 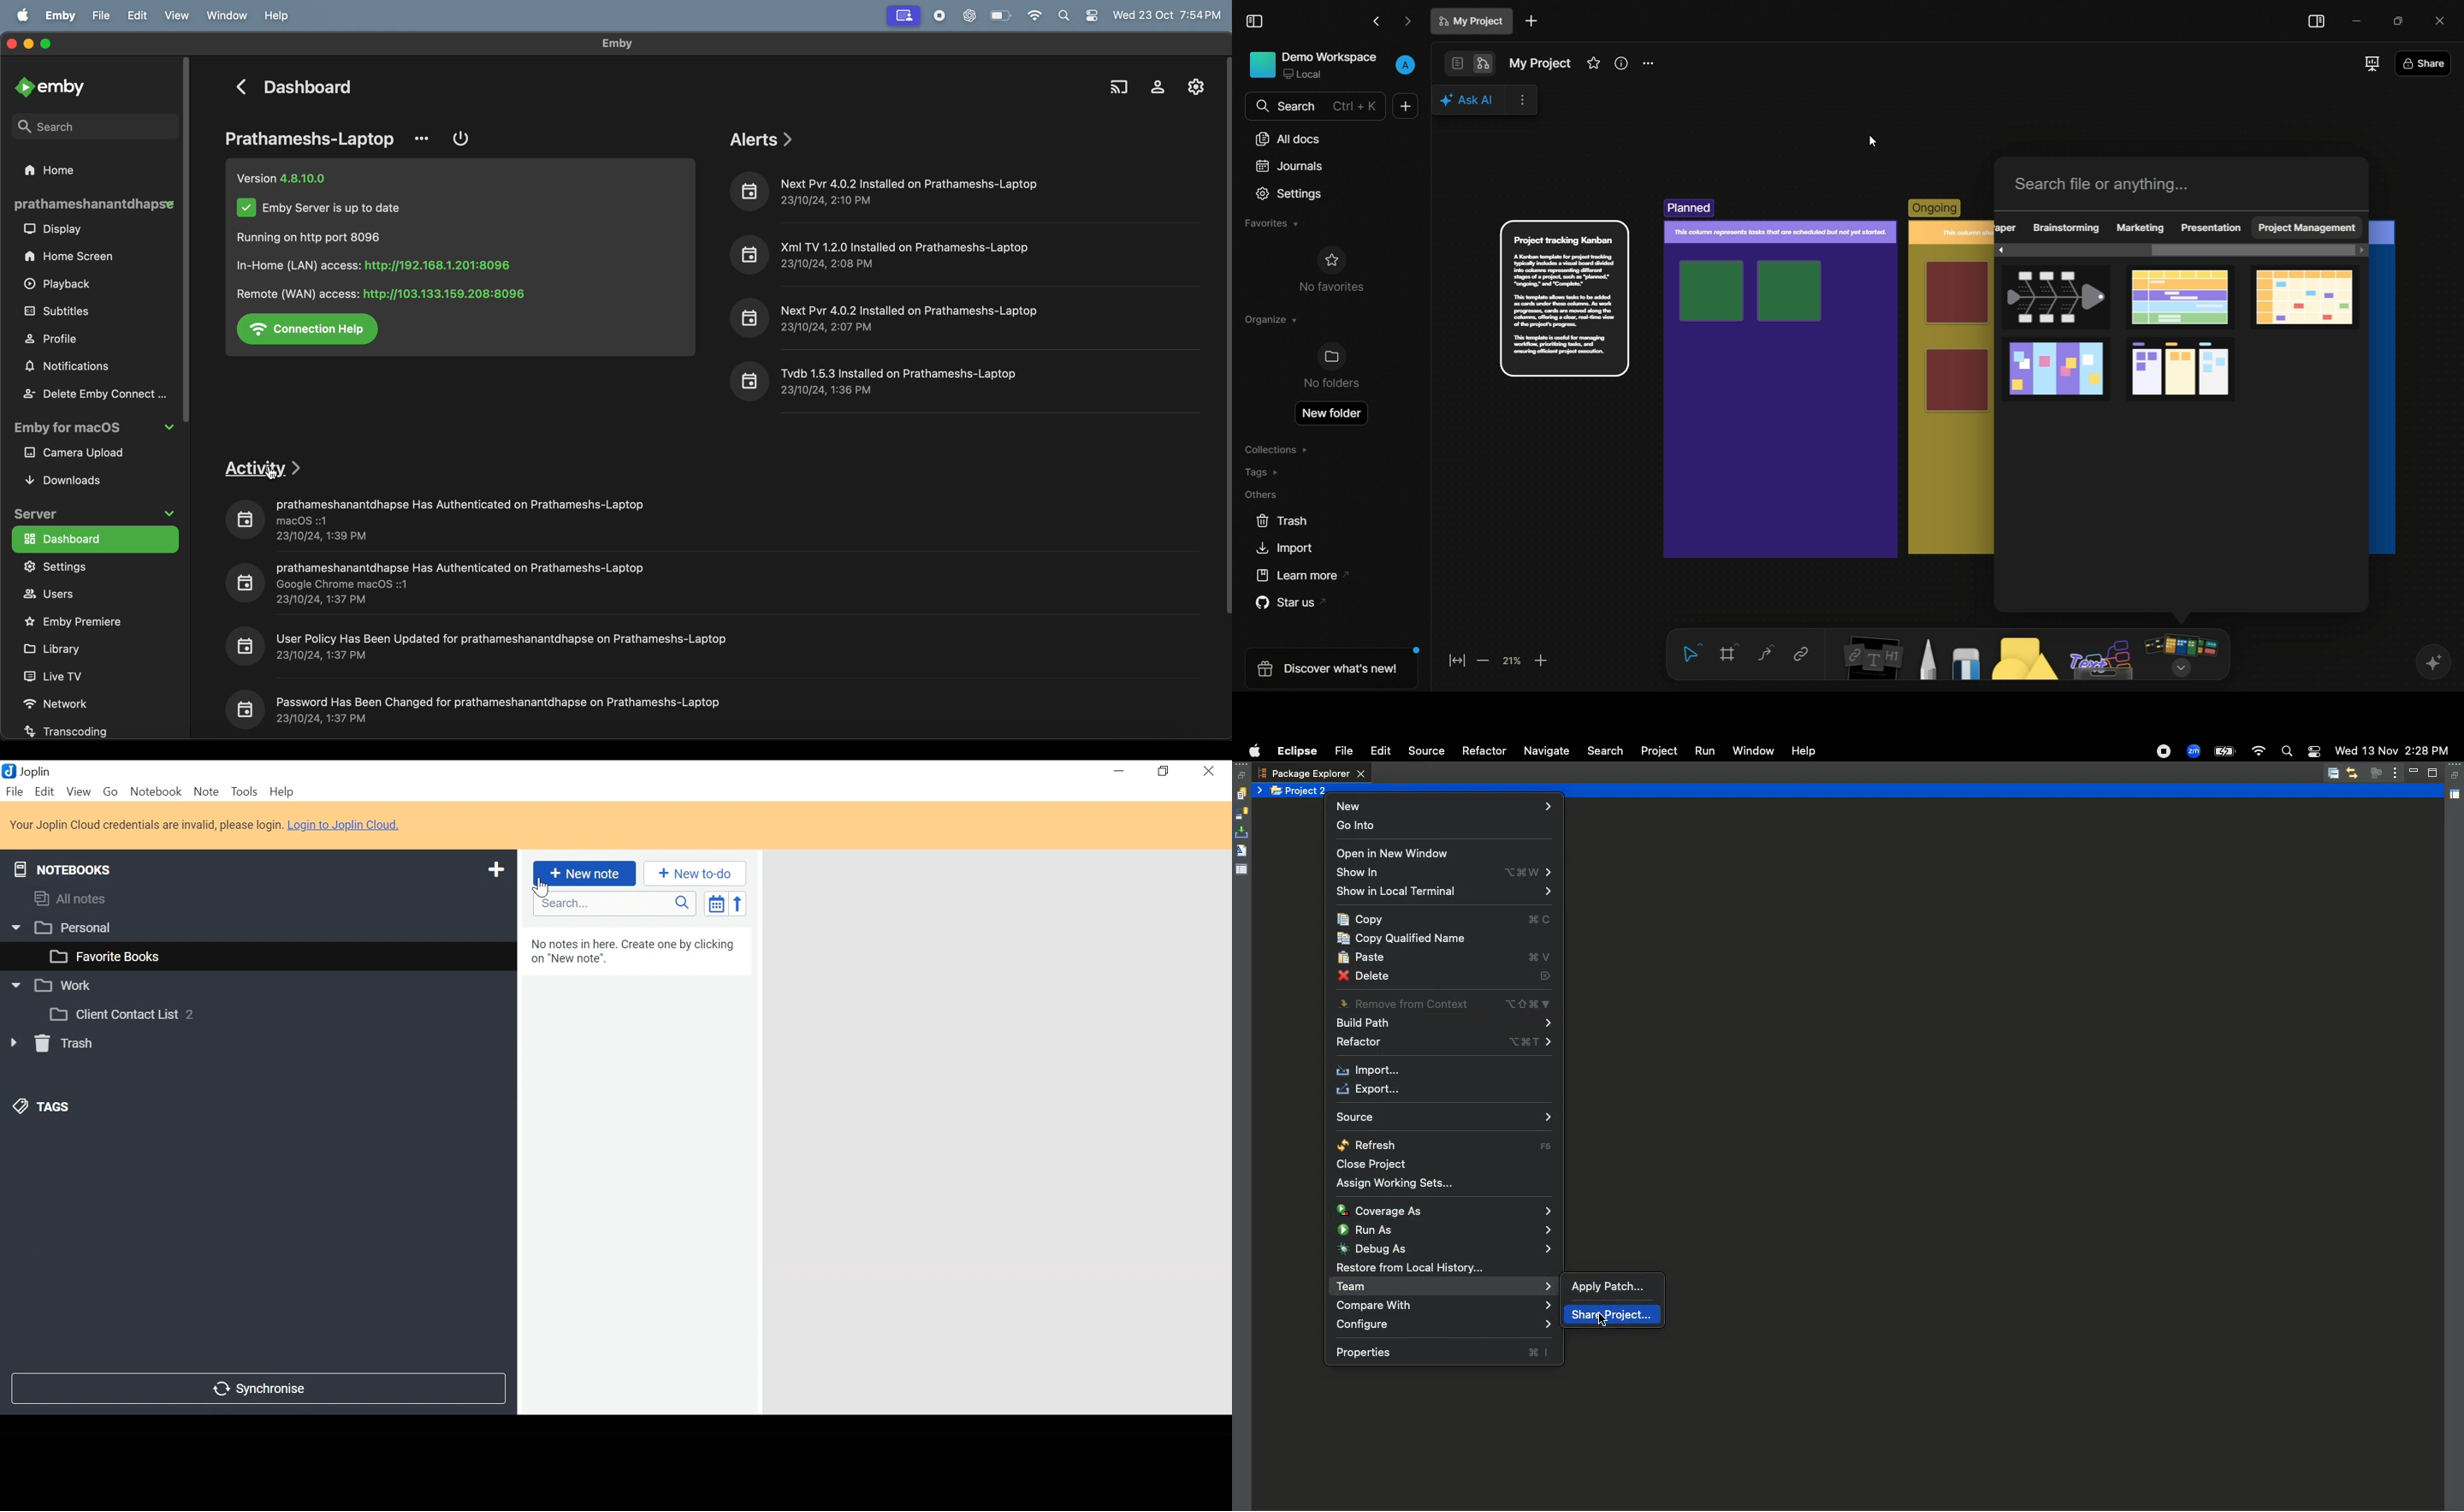 What do you see at coordinates (2316, 21) in the screenshot?
I see `toggle sidebar` at bounding box center [2316, 21].